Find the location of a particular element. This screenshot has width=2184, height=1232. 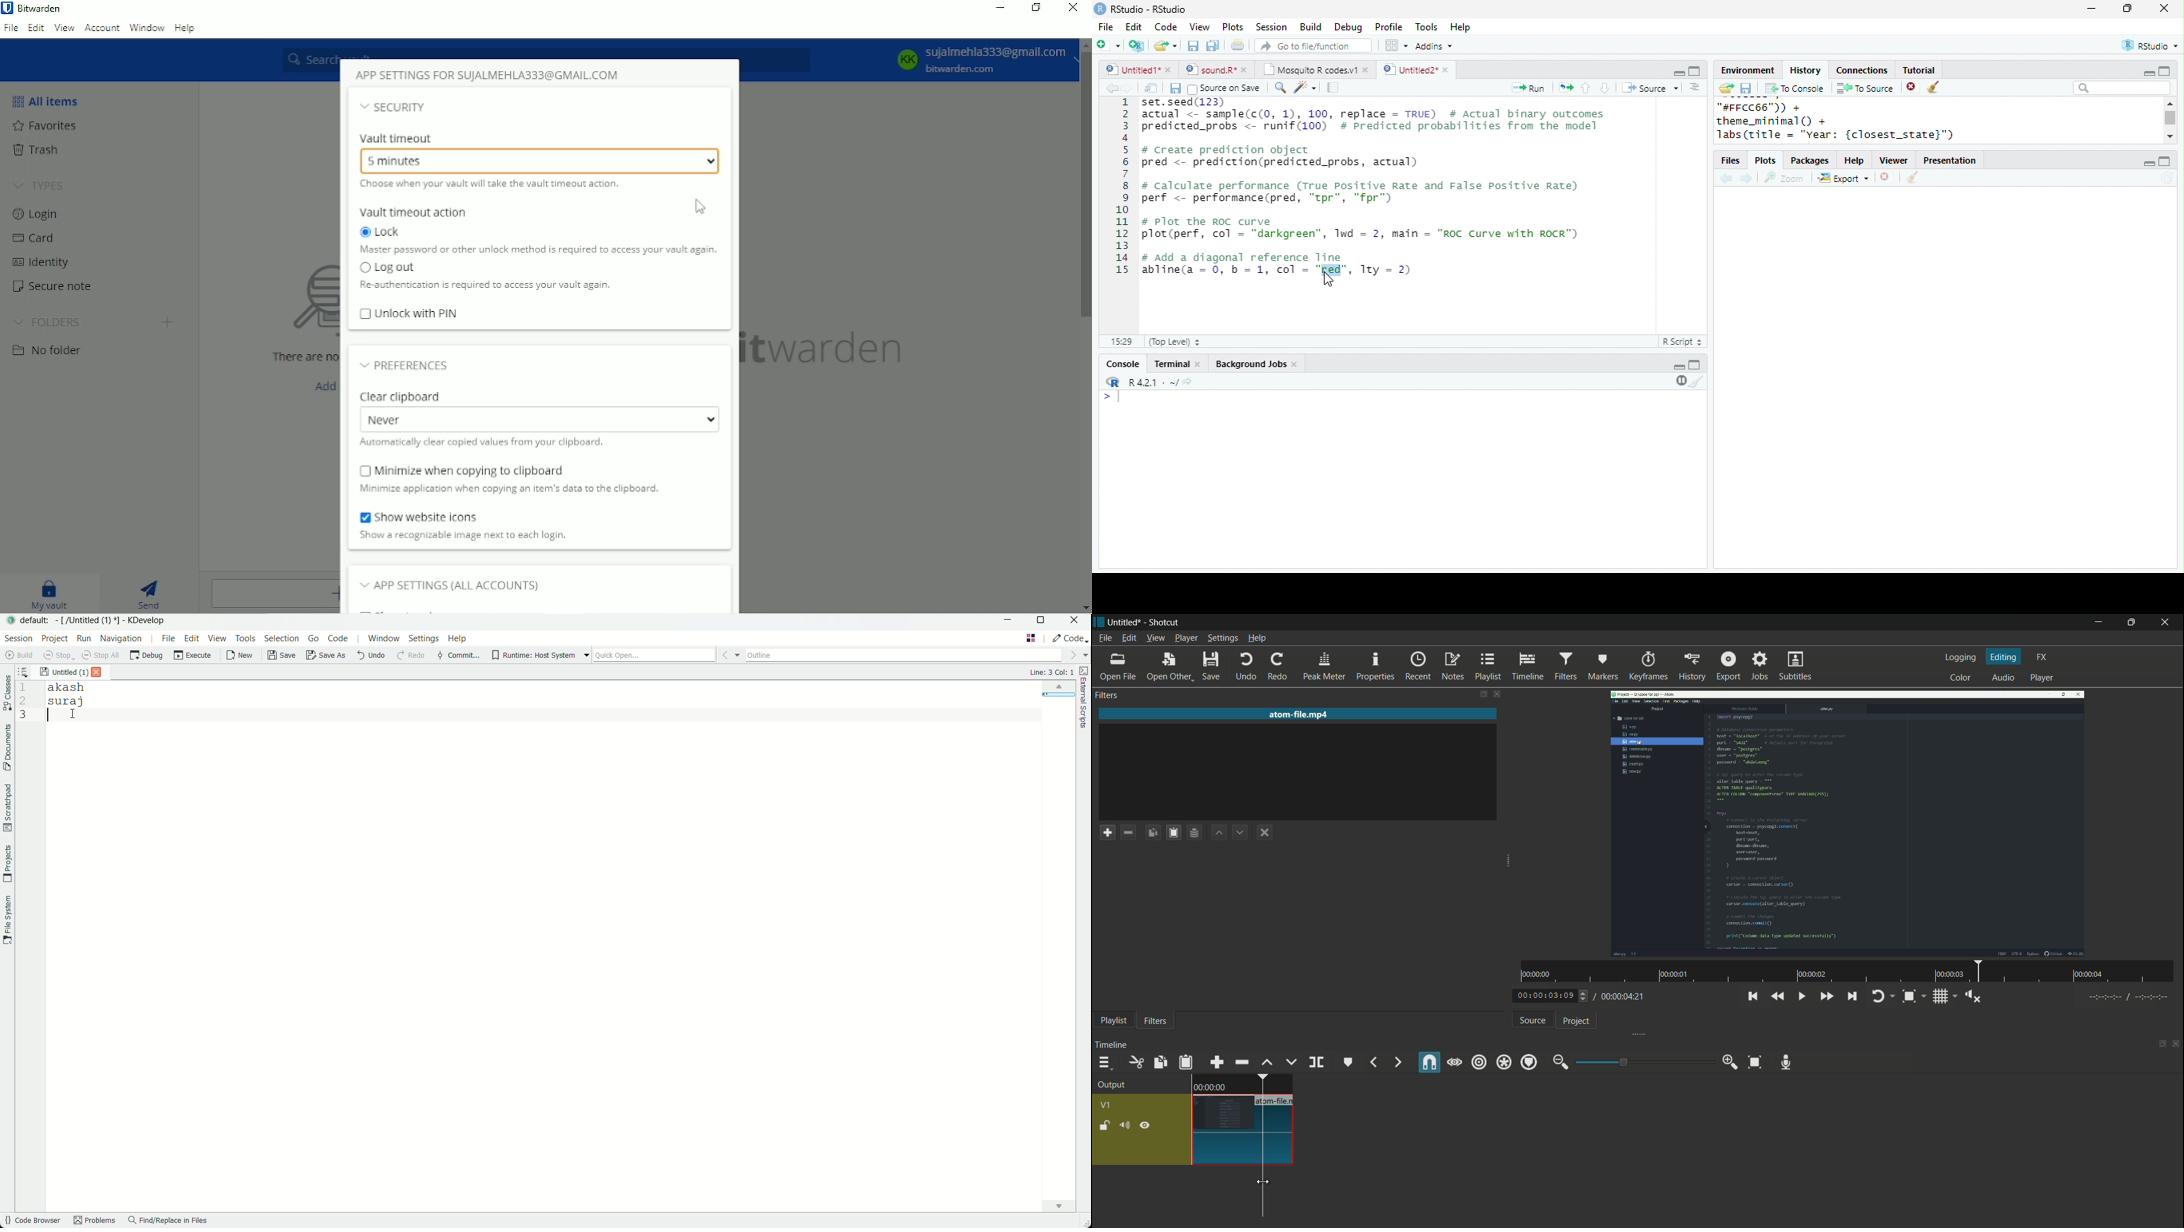

search file is located at coordinates (1314, 46).